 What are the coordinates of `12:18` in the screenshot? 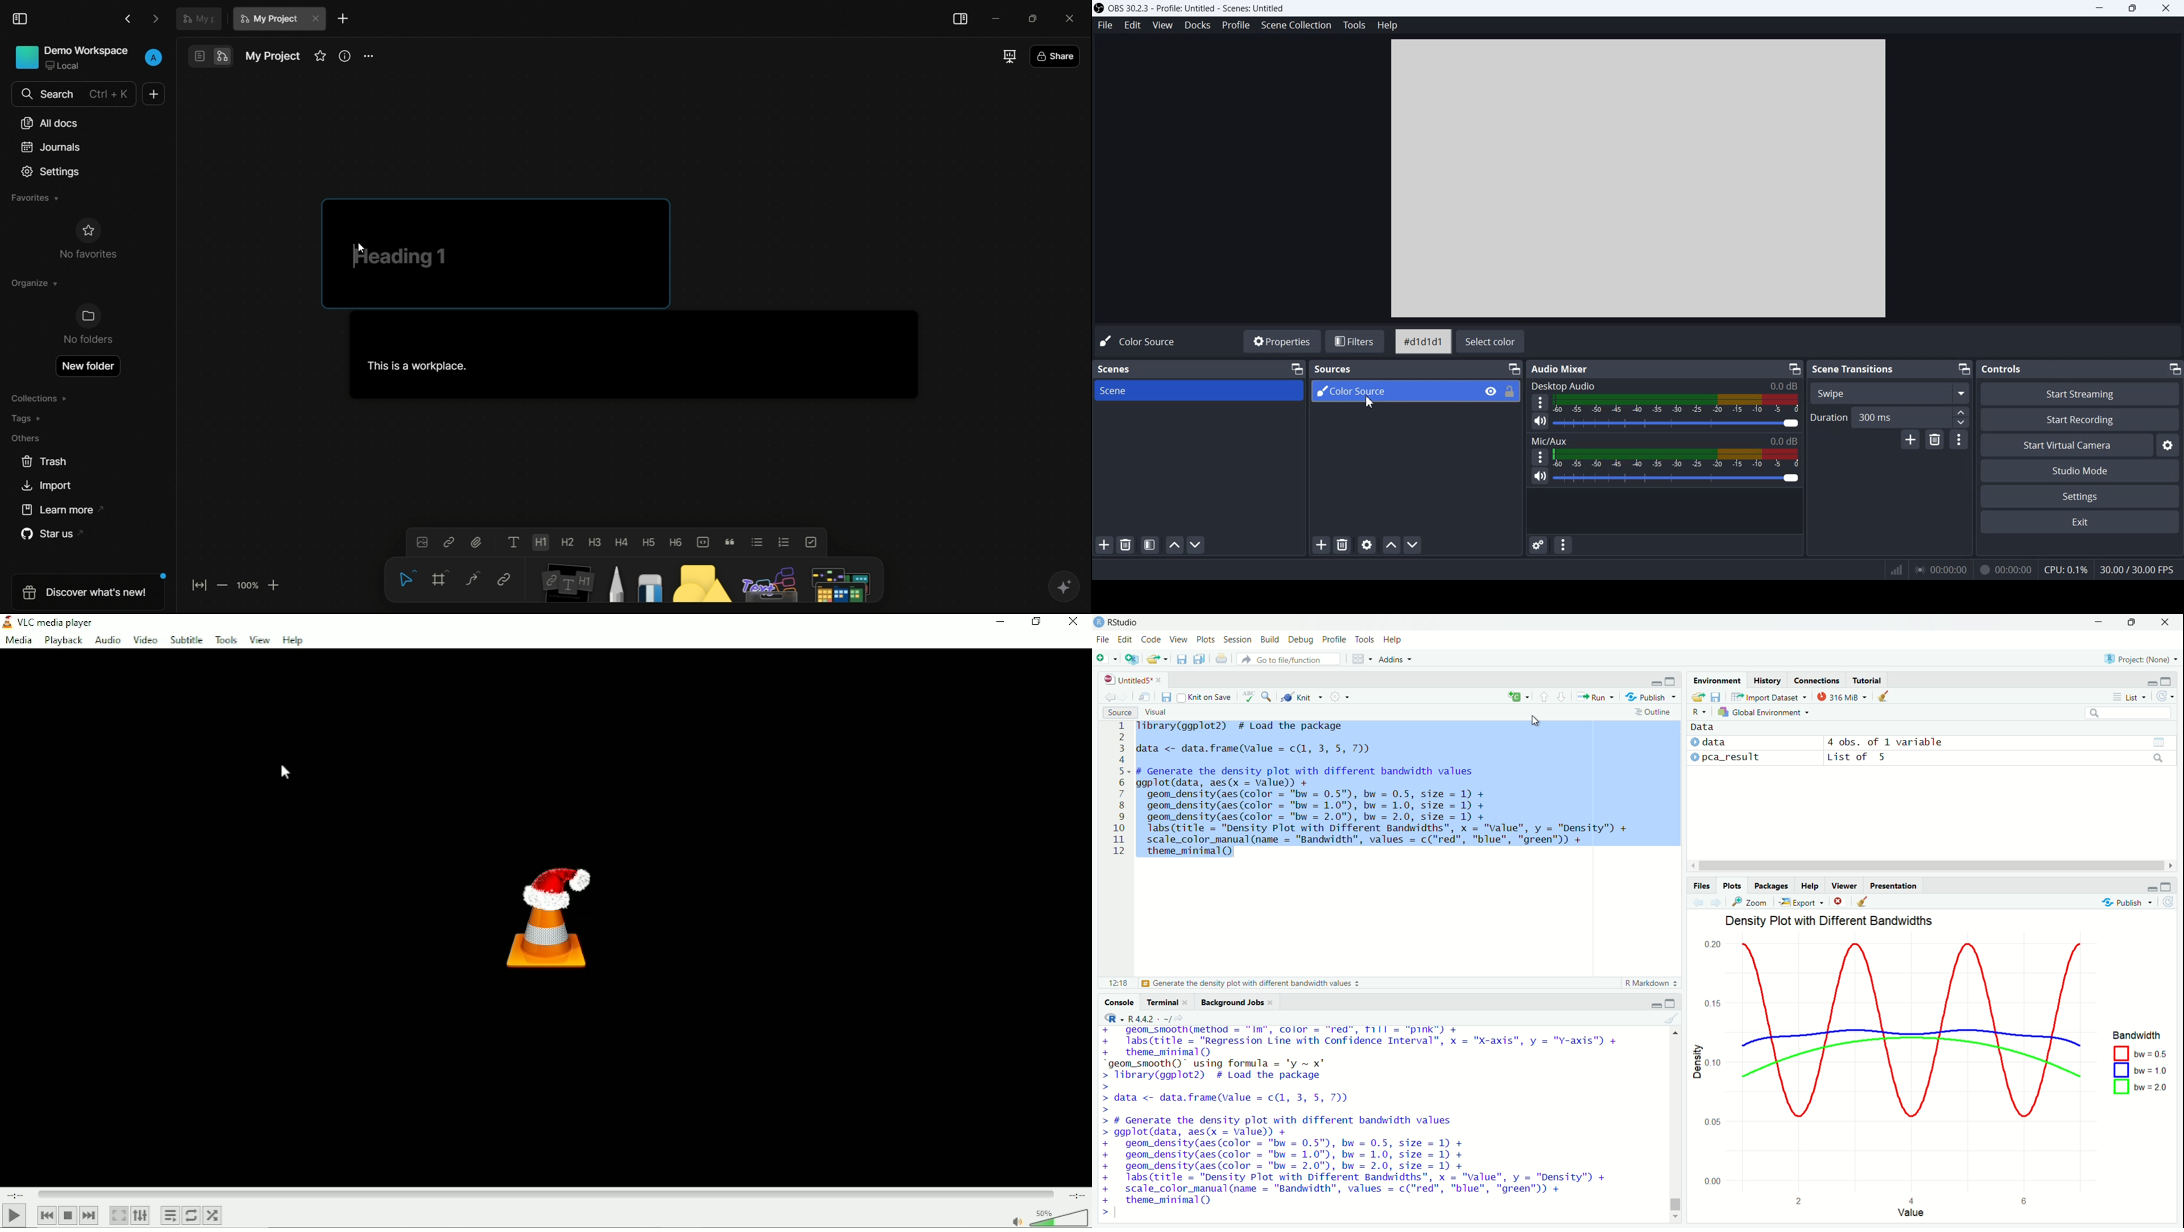 It's located at (1118, 982).